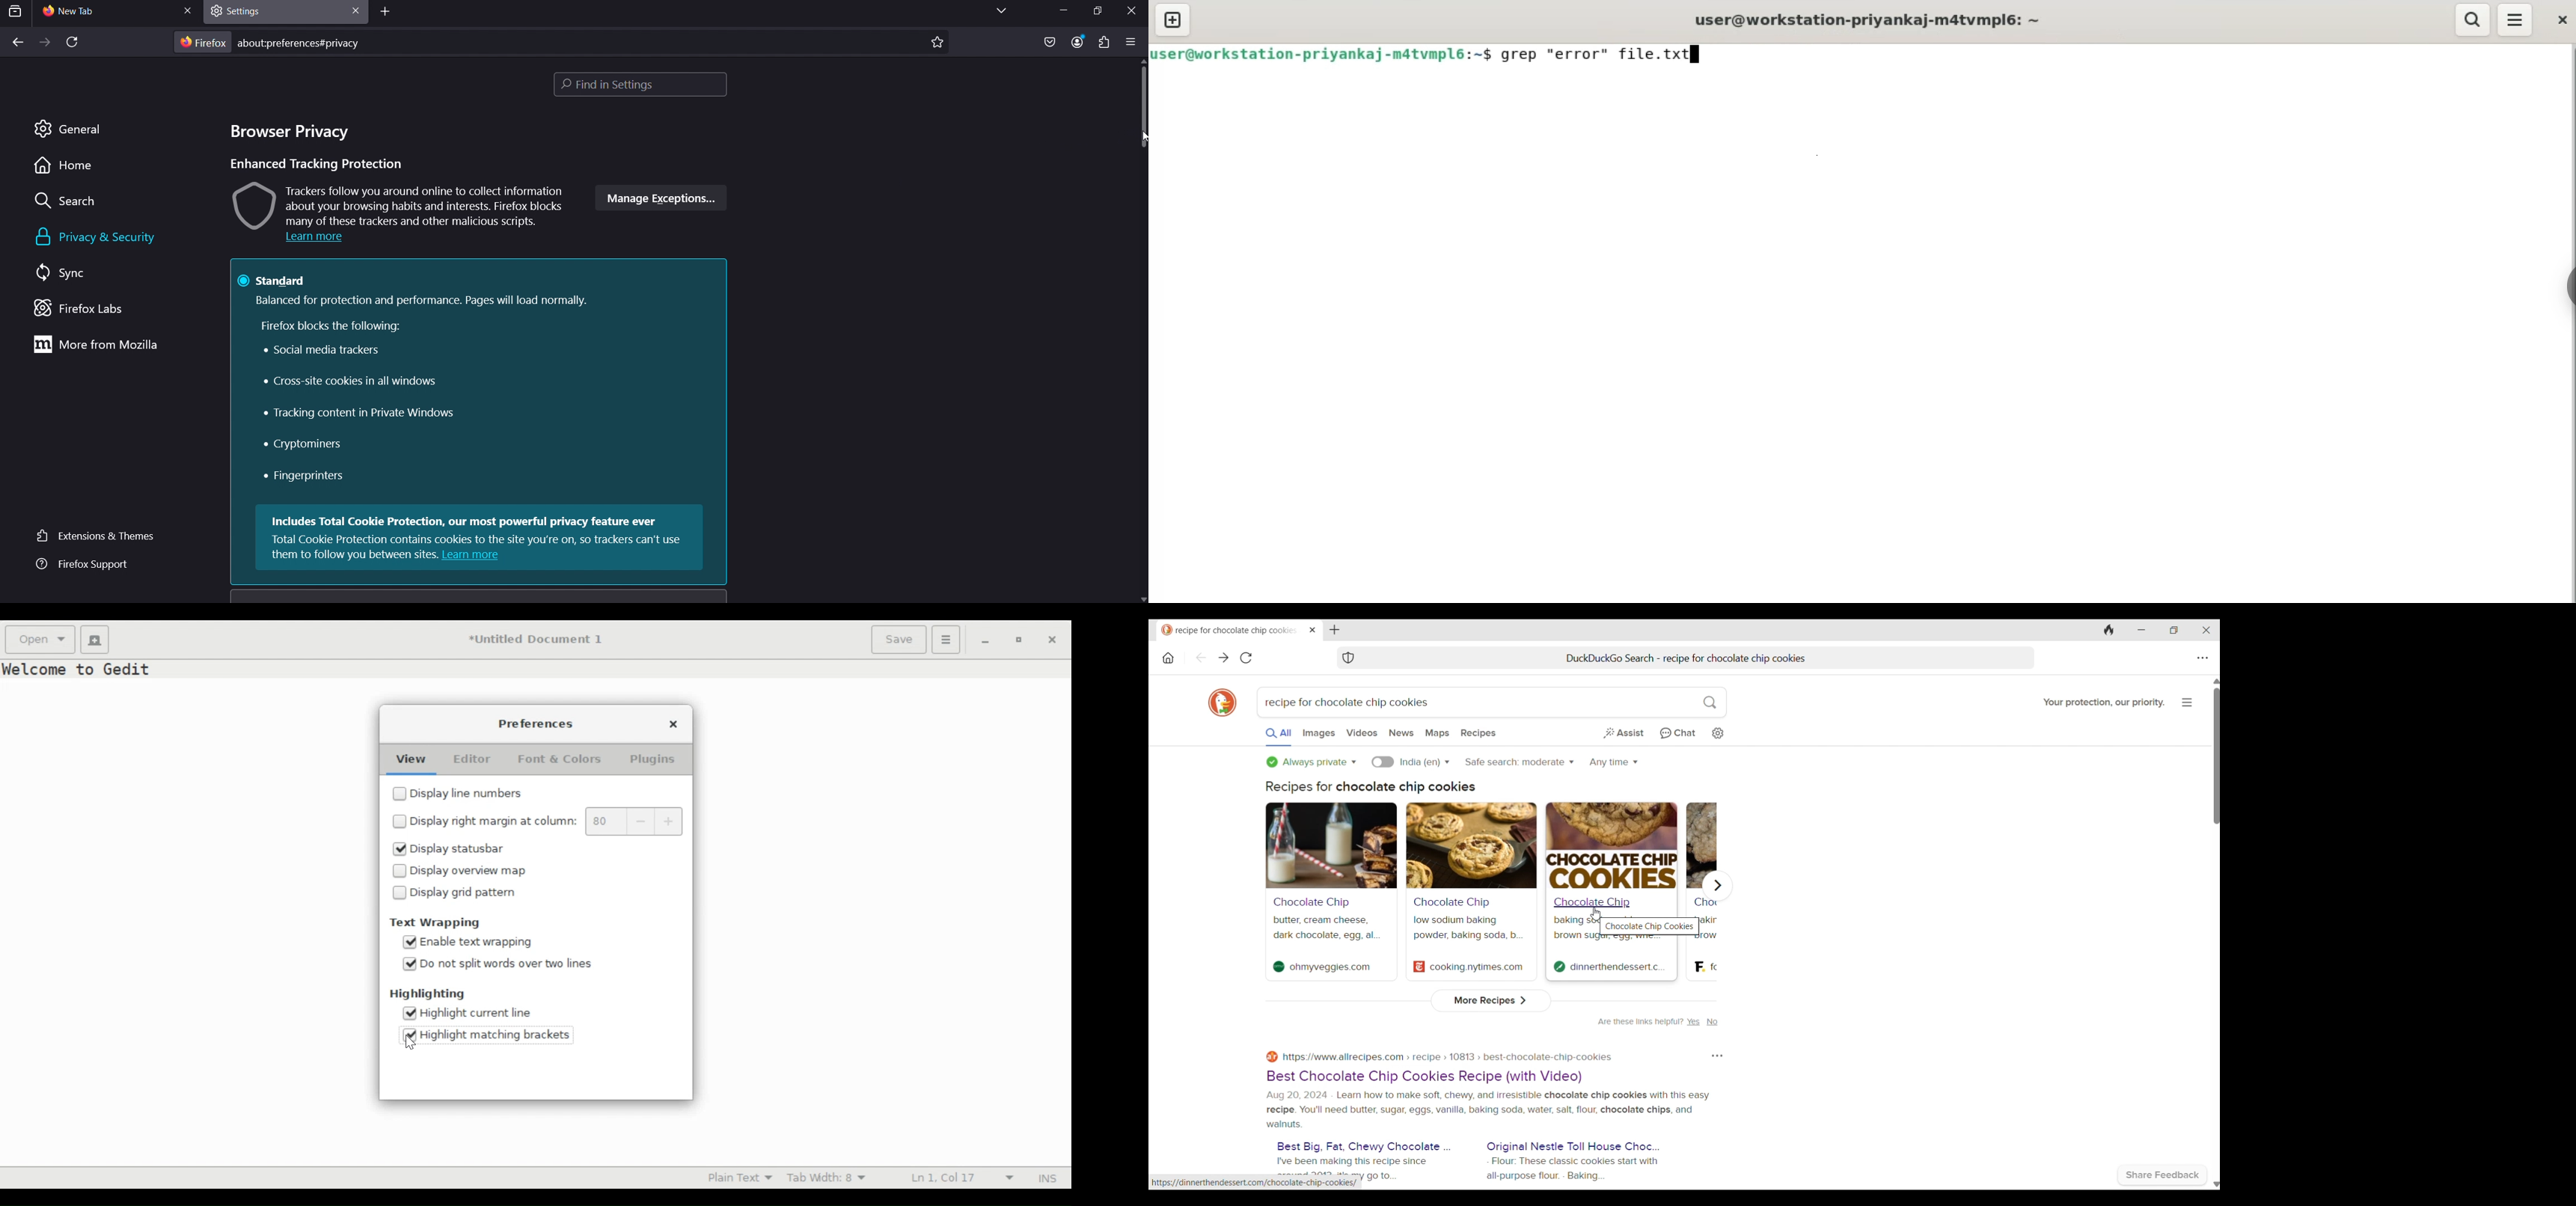 Image resolution: width=2576 pixels, height=1232 pixels. What do you see at coordinates (2217, 757) in the screenshot?
I see `Vertical slide bar` at bounding box center [2217, 757].